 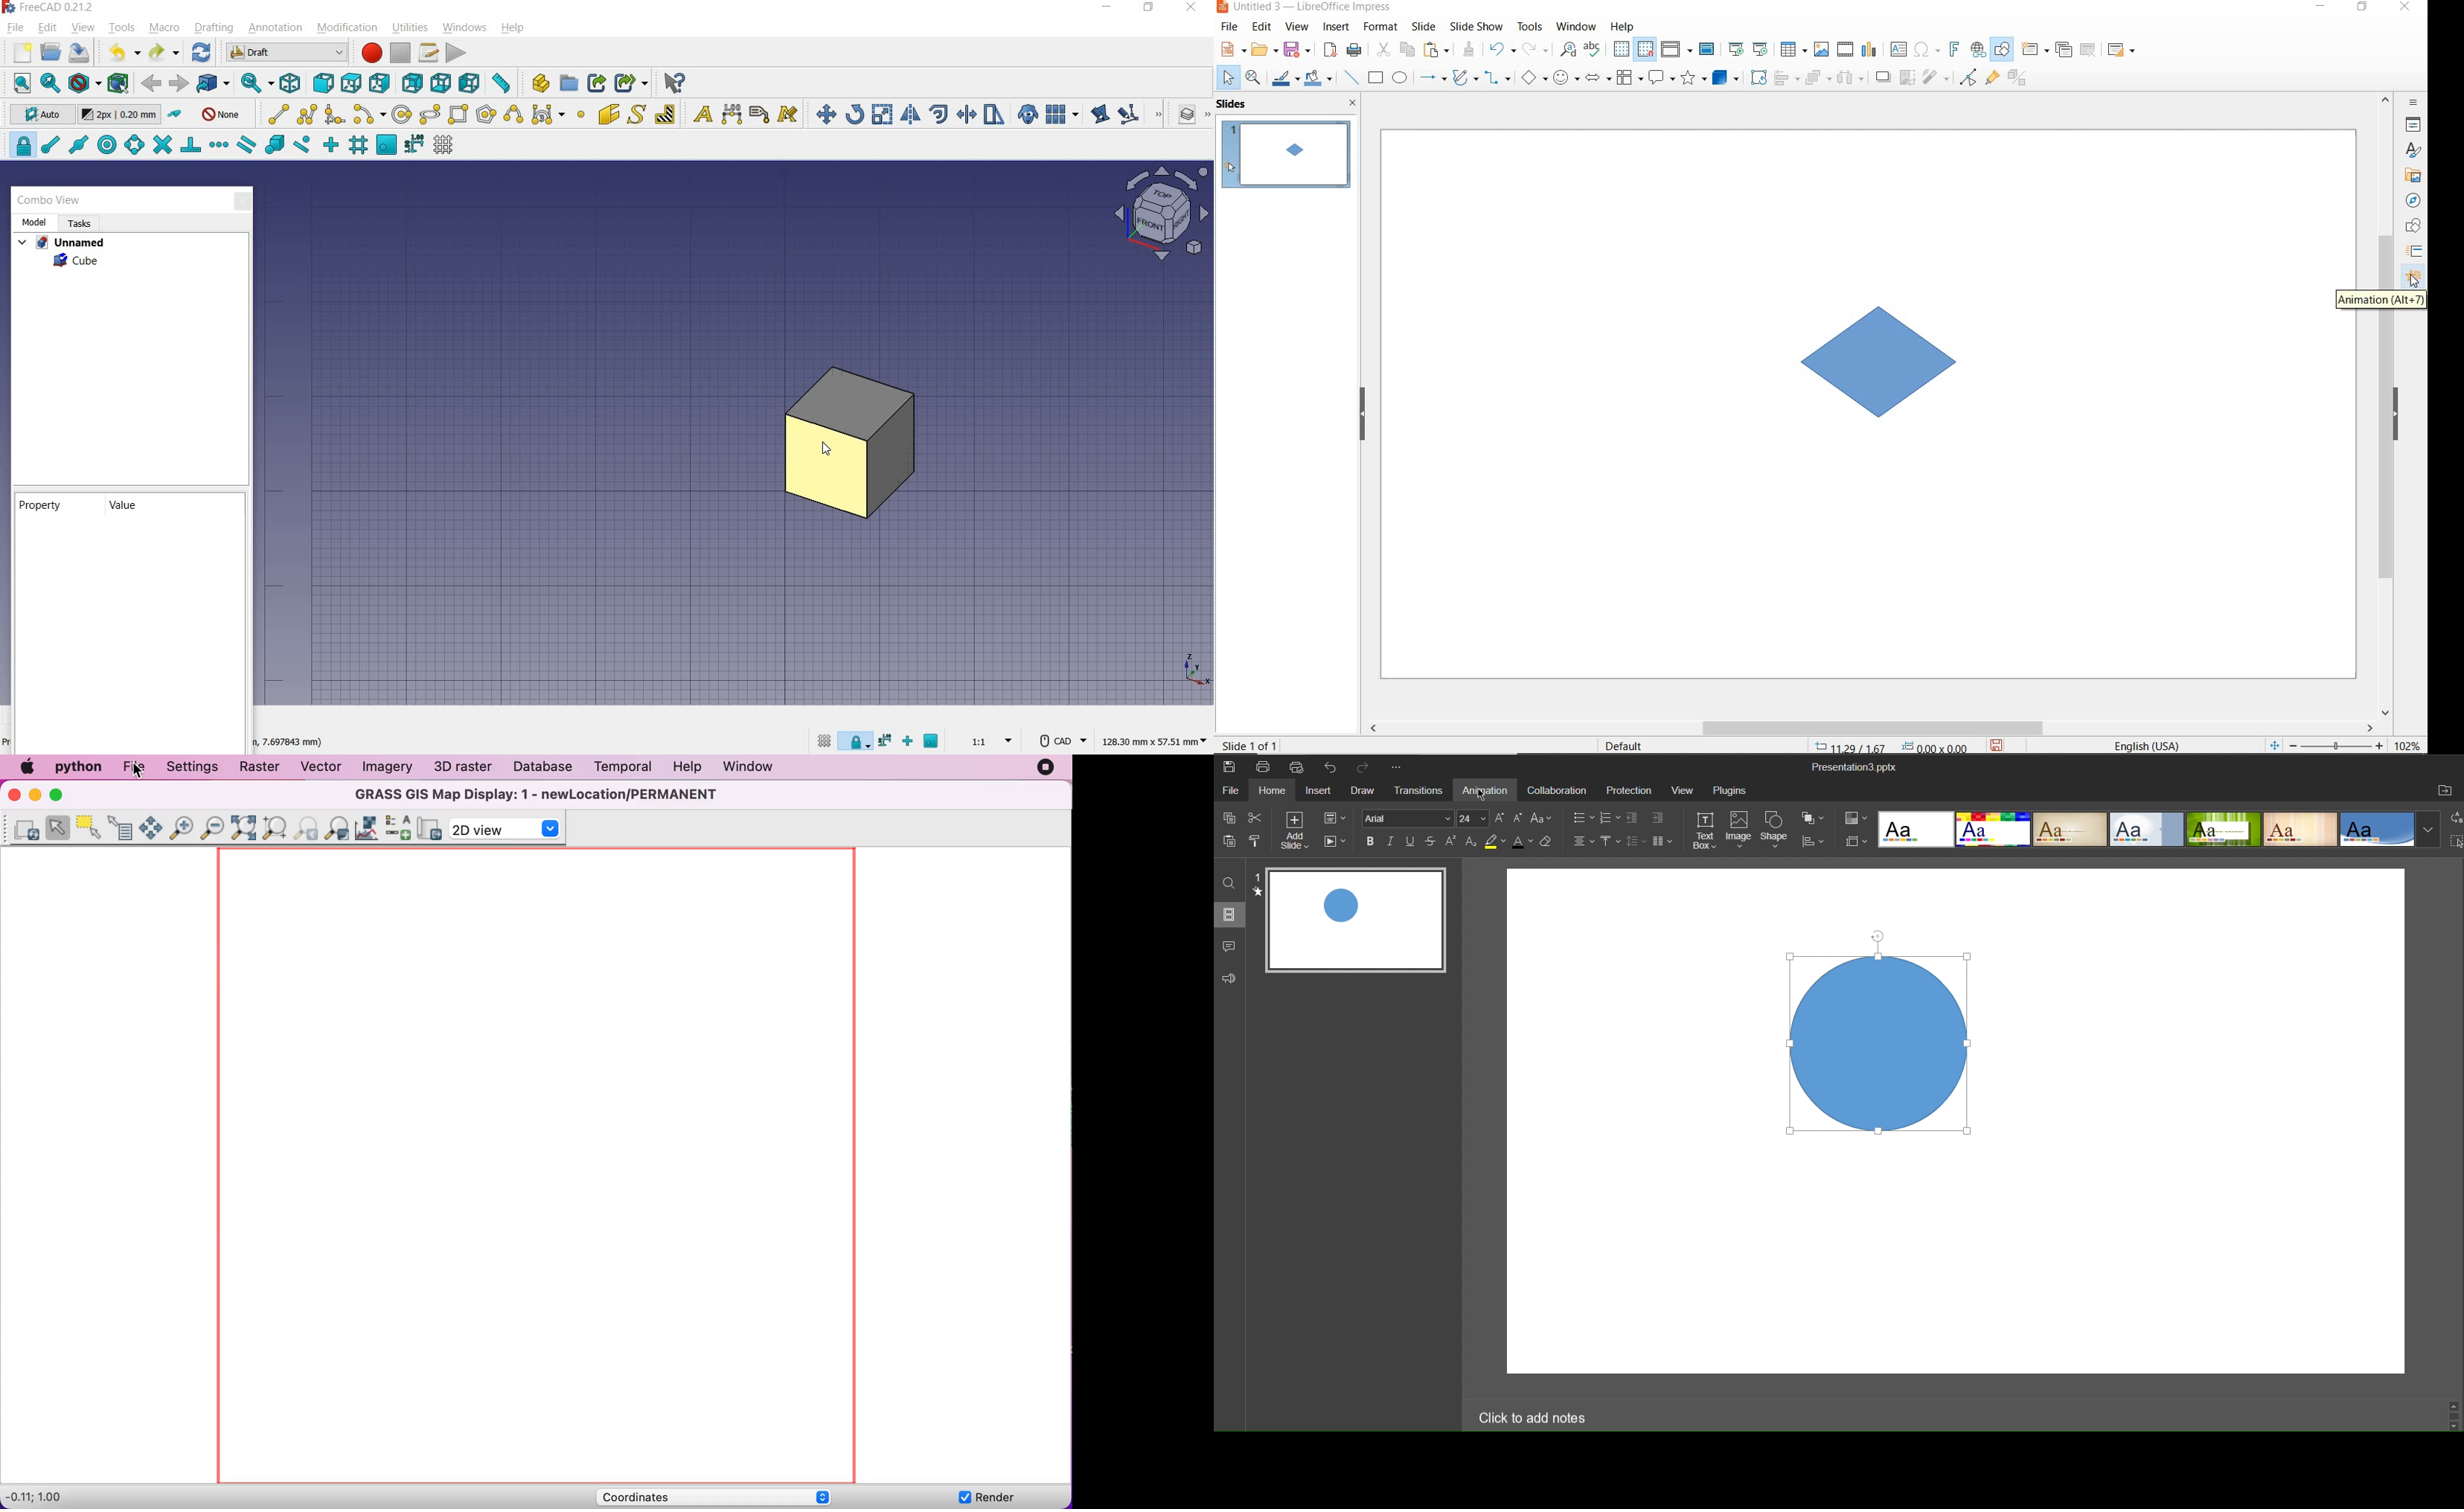 I want to click on open, so click(x=1263, y=51).